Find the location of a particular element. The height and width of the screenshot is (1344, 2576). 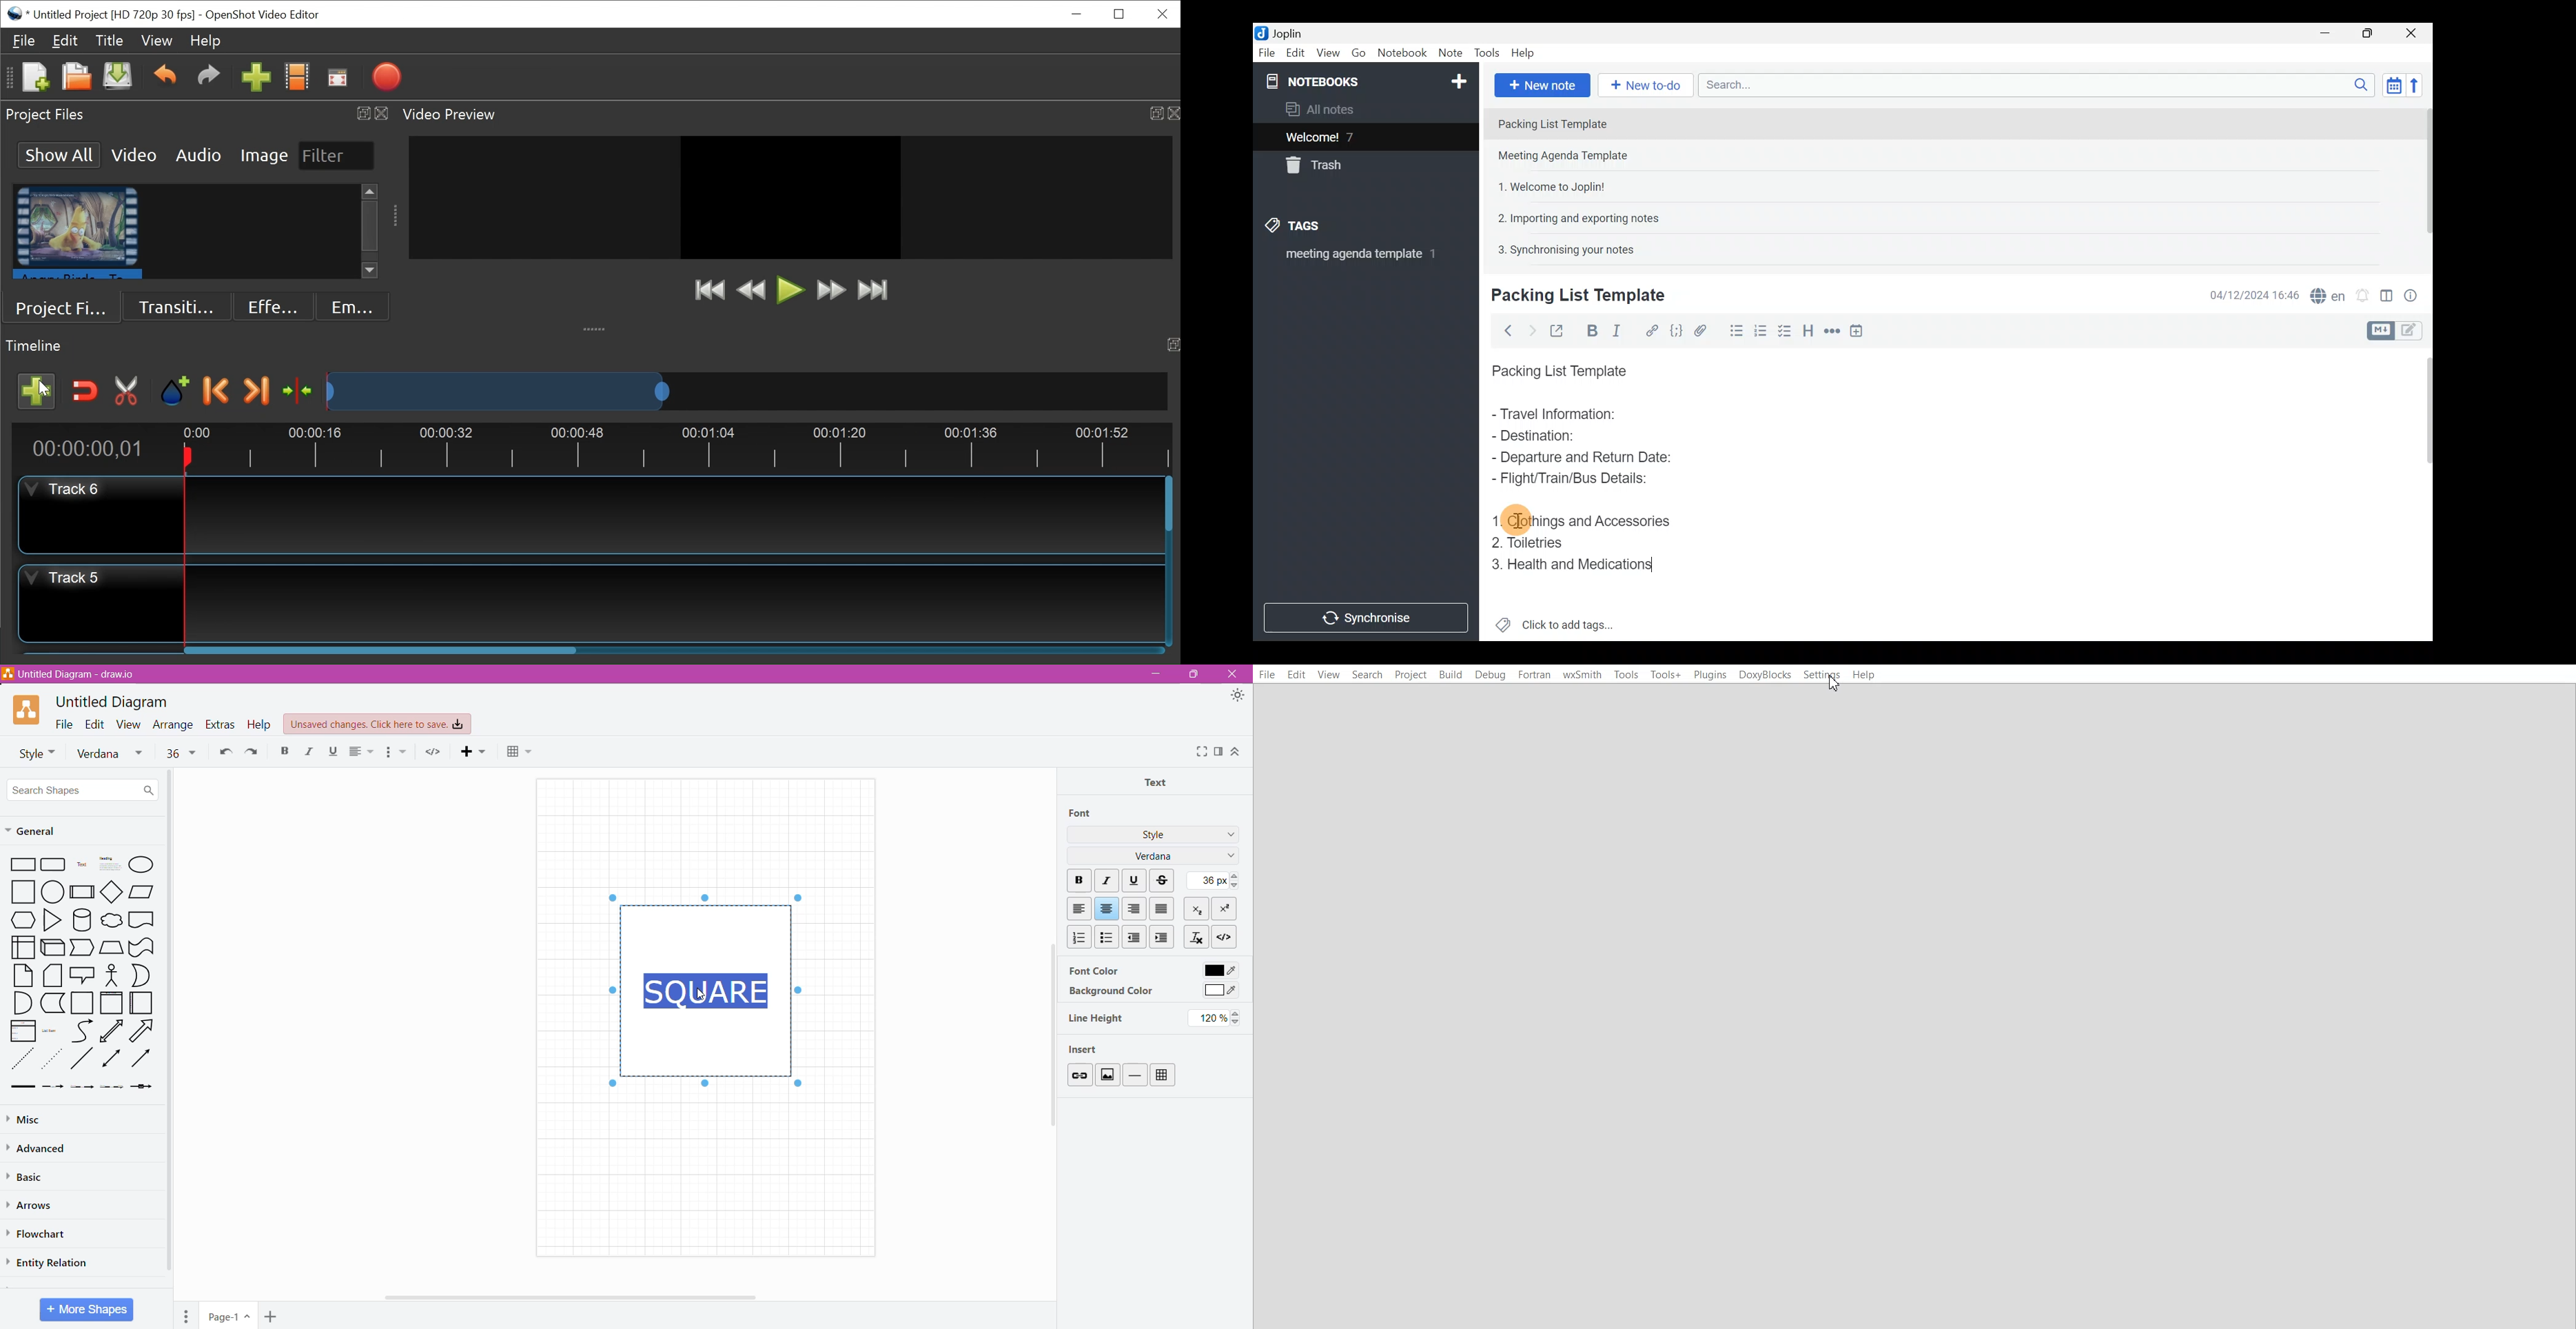

Untitled Diagram is located at coordinates (116, 702).